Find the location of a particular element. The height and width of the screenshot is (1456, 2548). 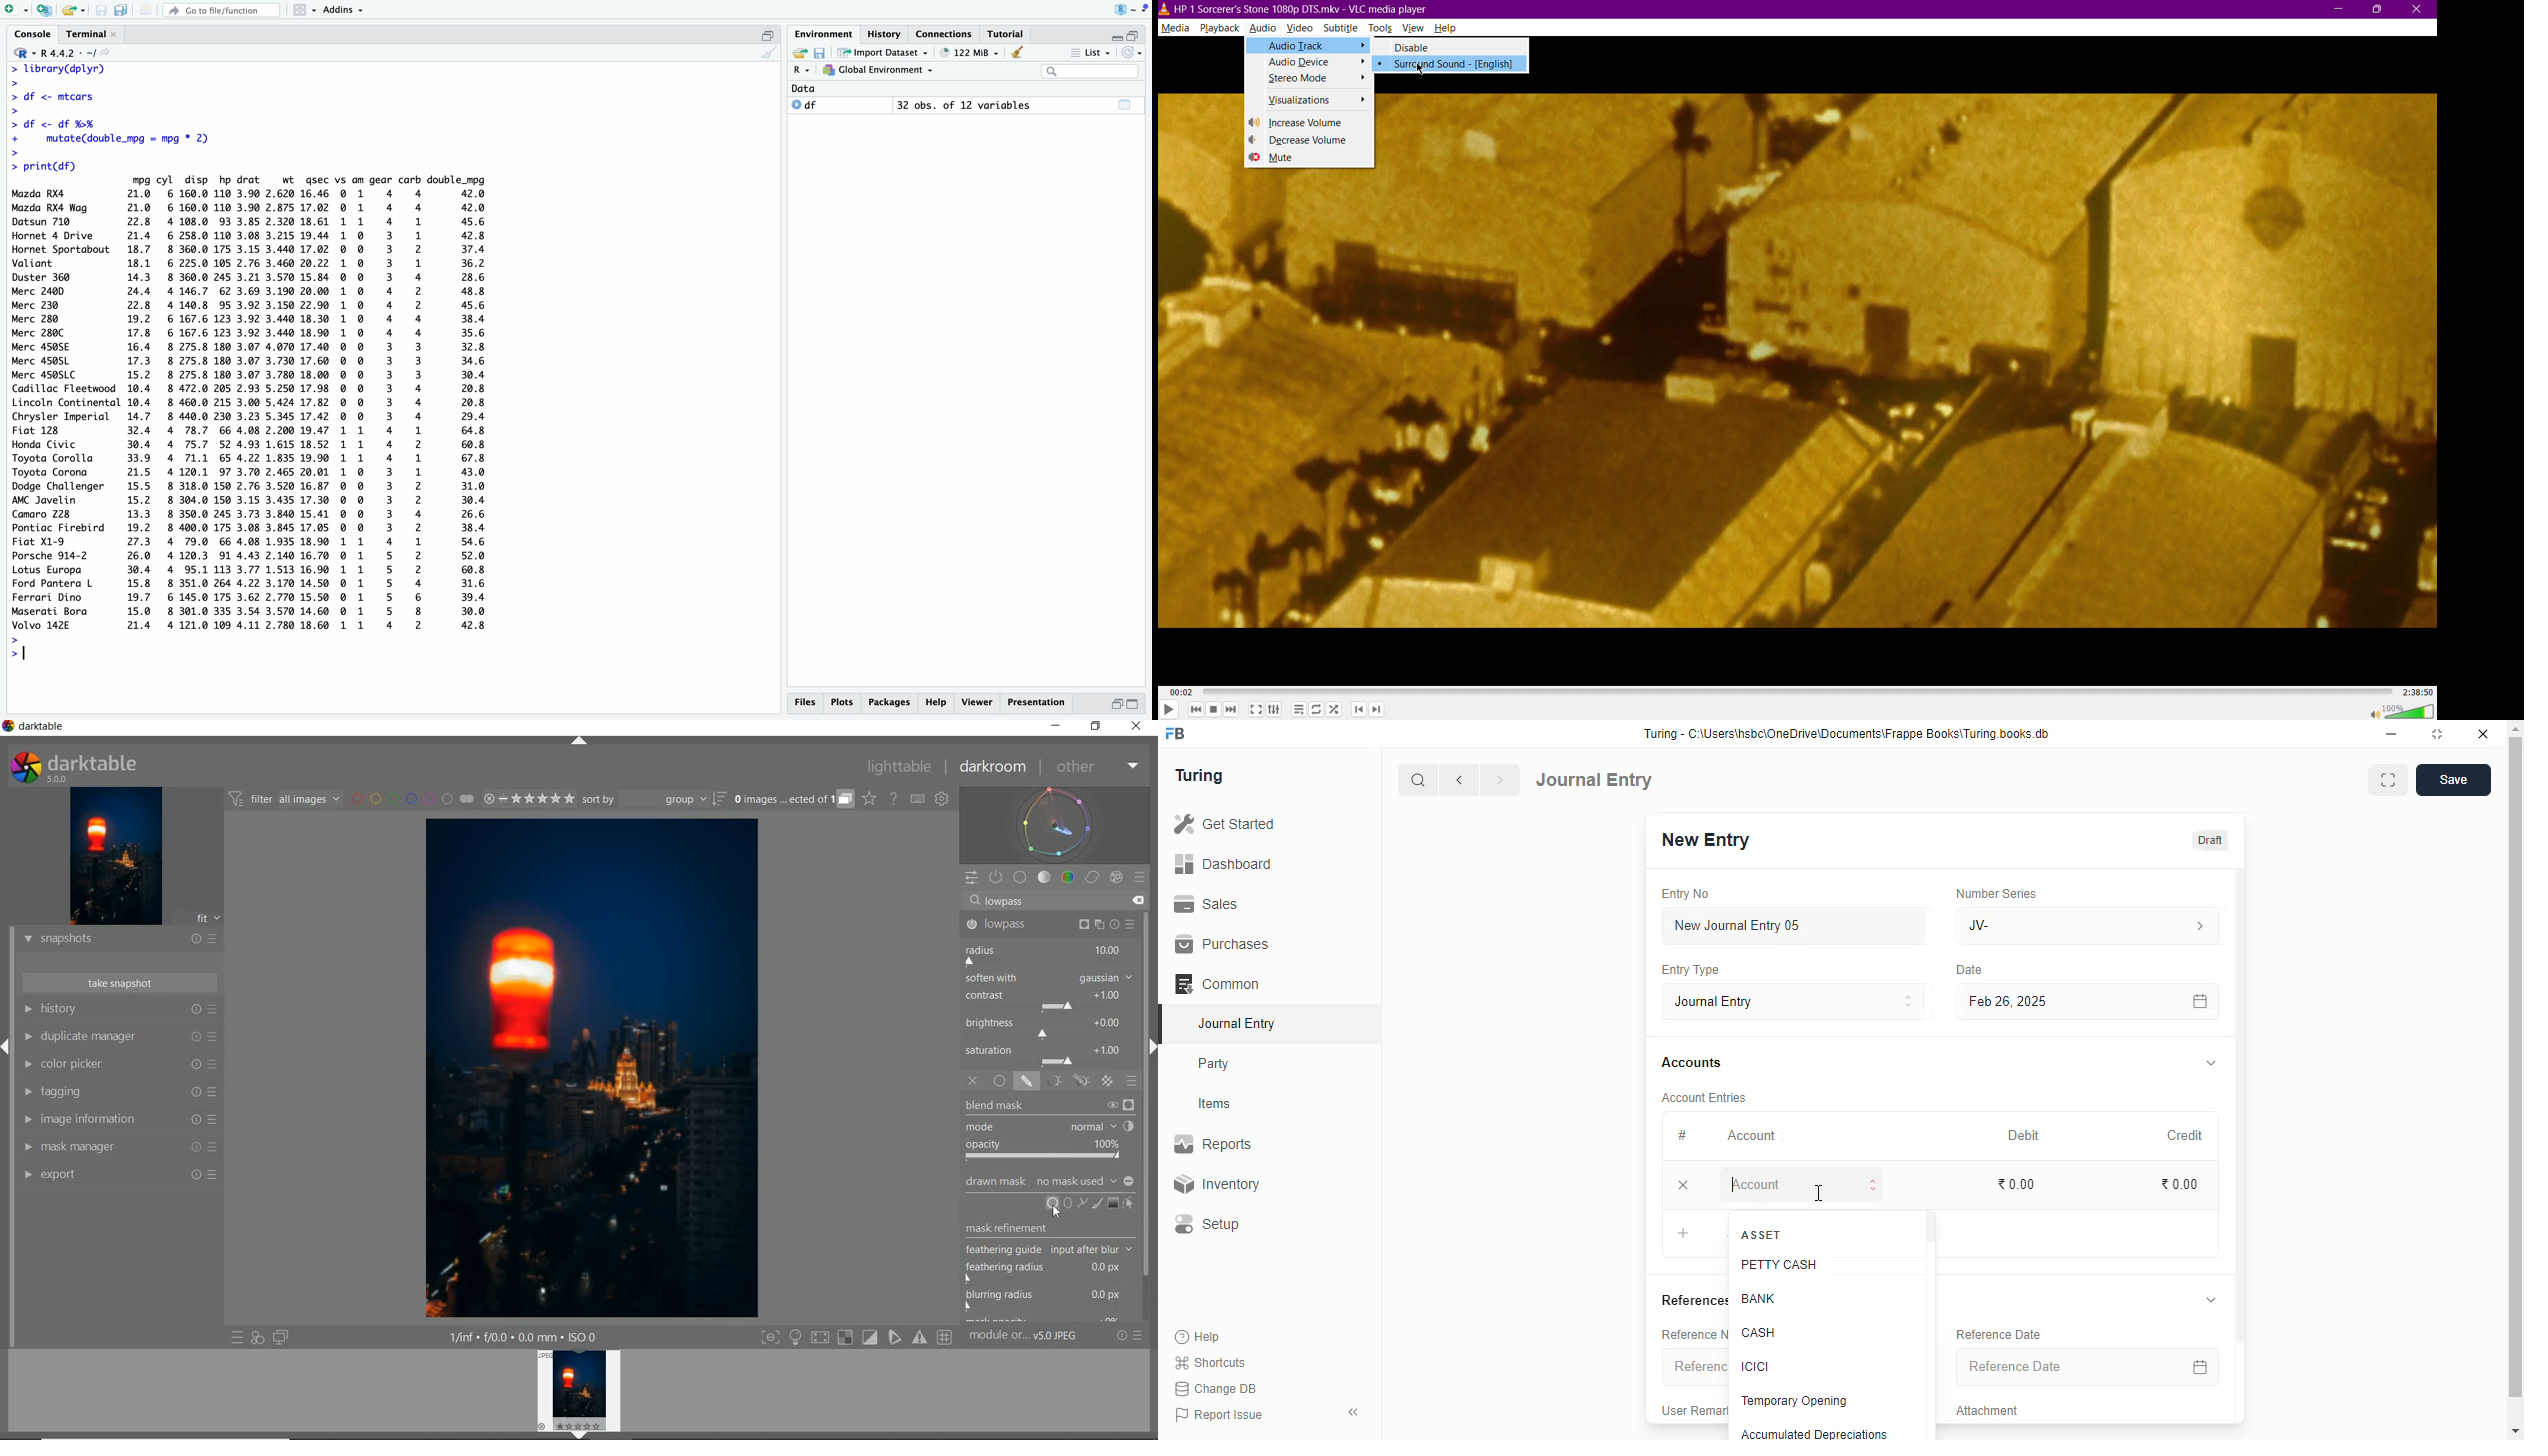

plots is located at coordinates (843, 703).